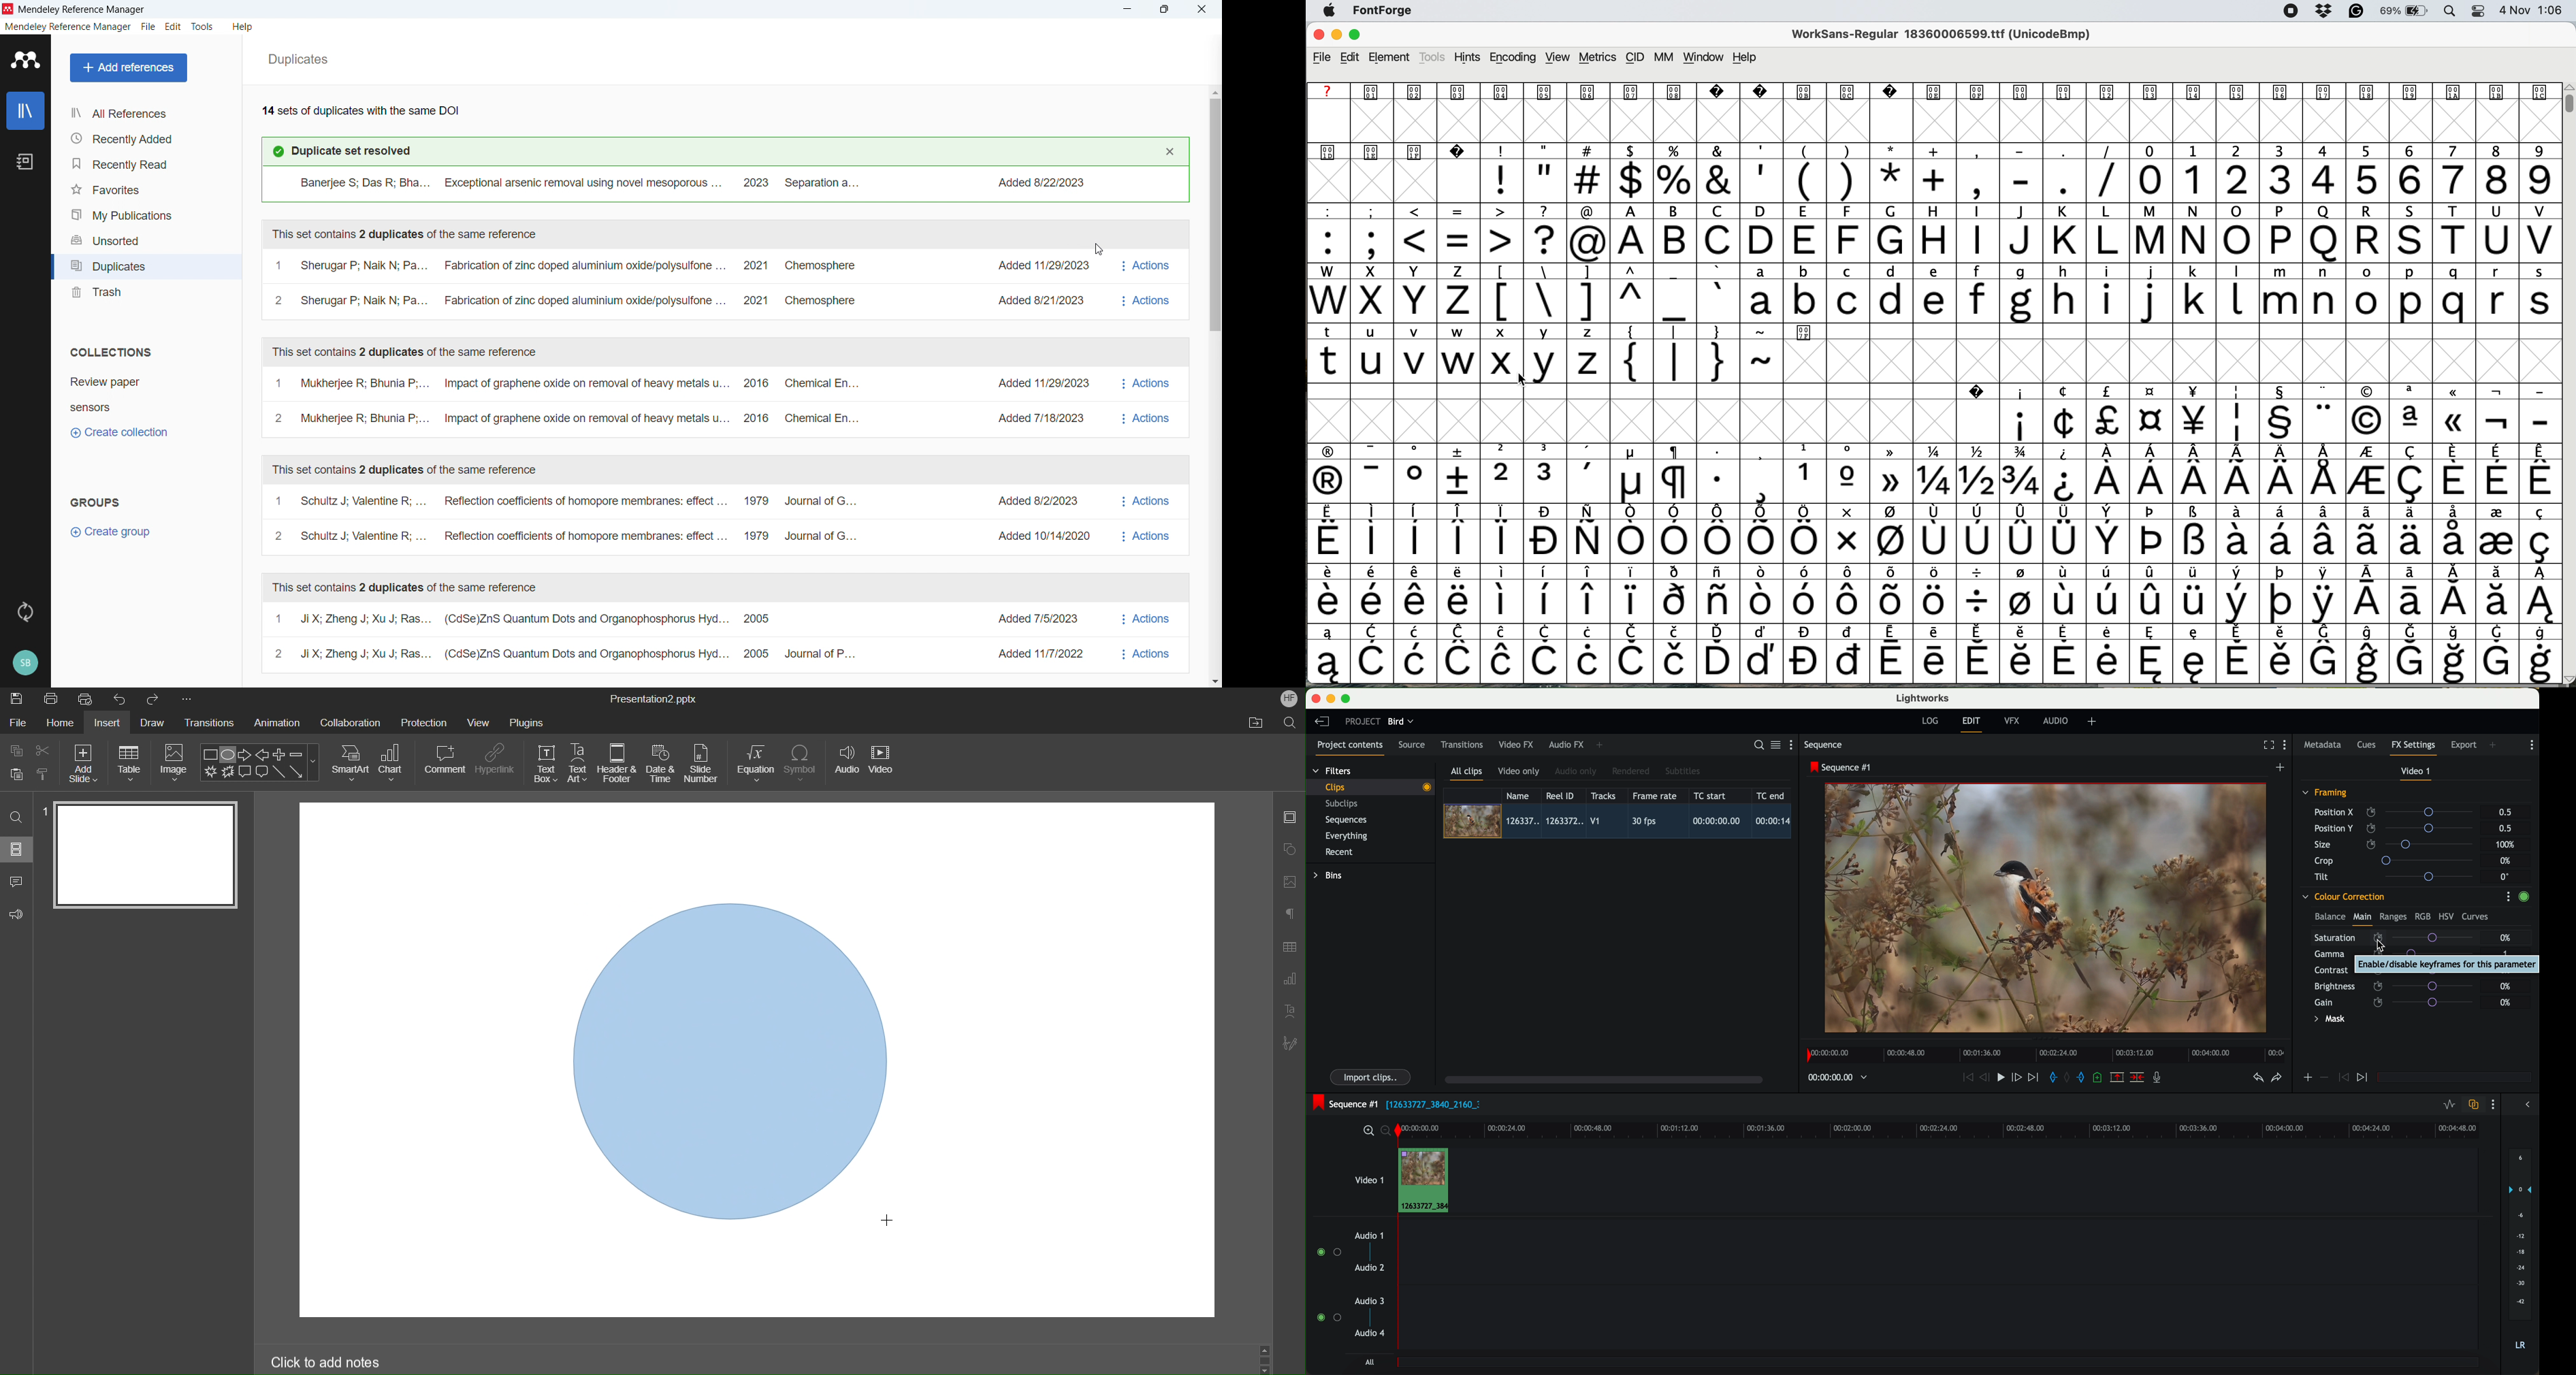 Image resolution: width=2576 pixels, height=1400 pixels. What do you see at coordinates (2492, 1104) in the screenshot?
I see `show settings menu` at bounding box center [2492, 1104].